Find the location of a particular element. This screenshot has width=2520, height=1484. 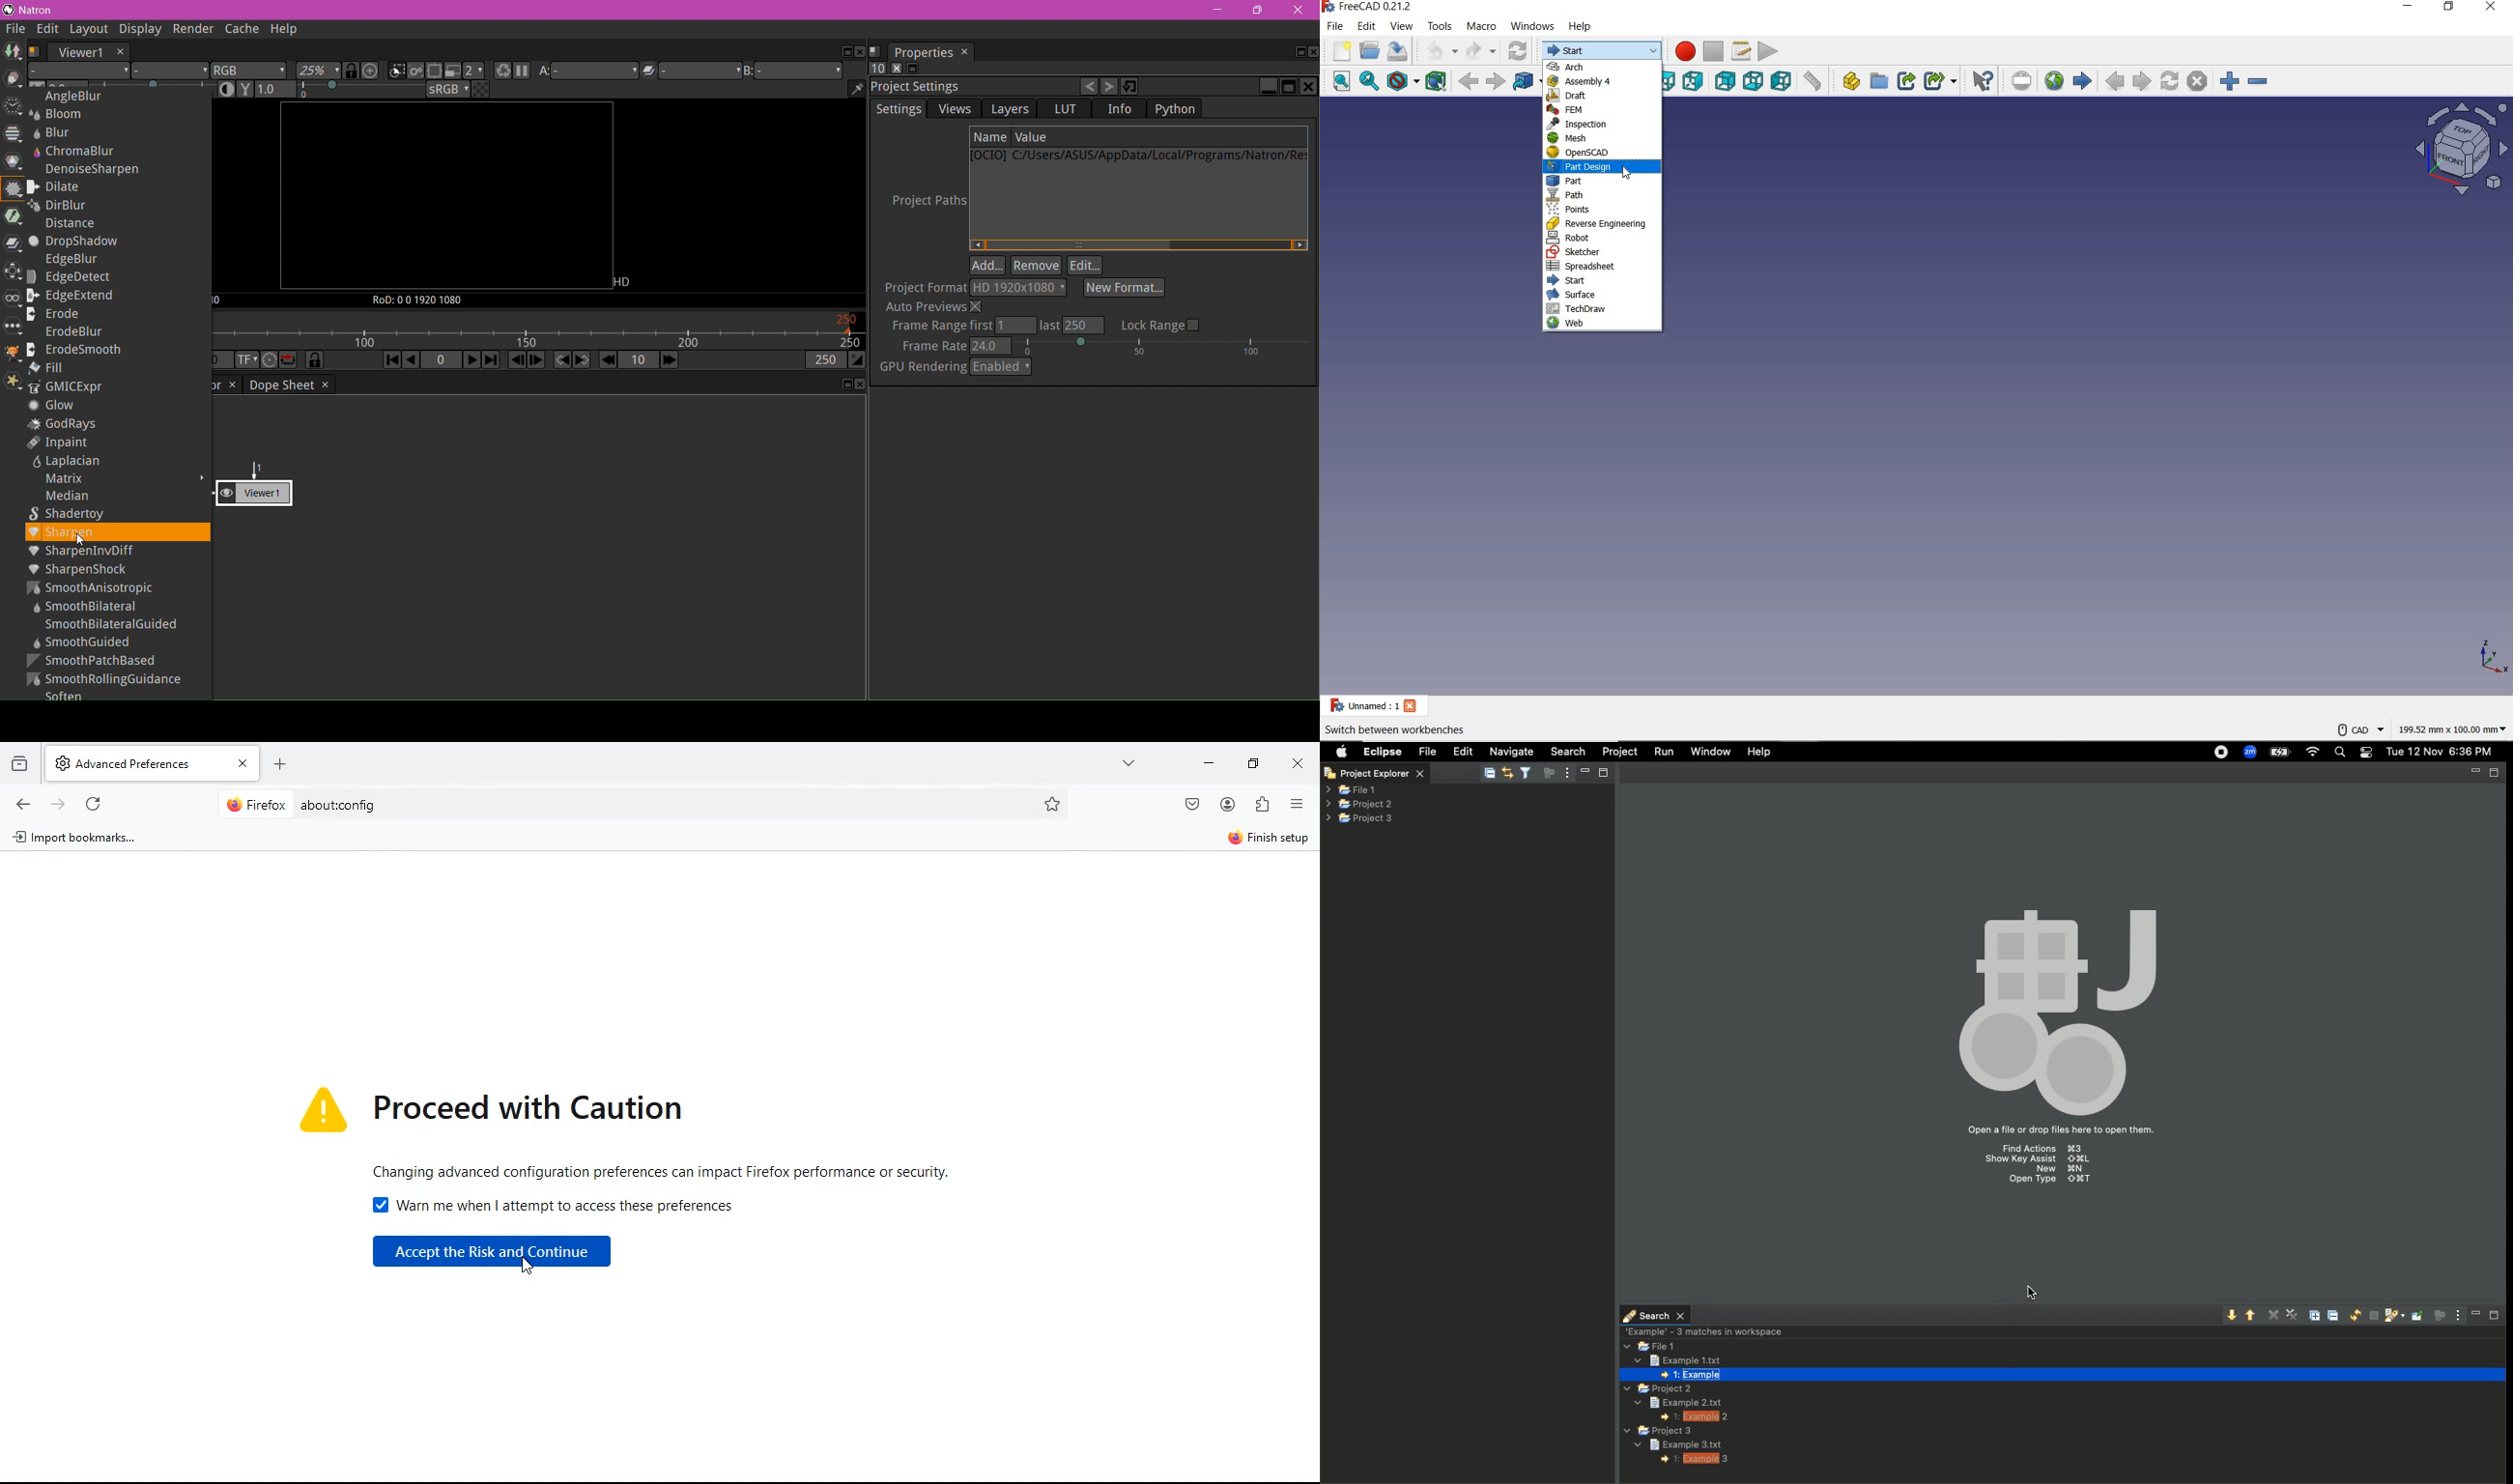

DenoiseSharpen is located at coordinates (91, 169).